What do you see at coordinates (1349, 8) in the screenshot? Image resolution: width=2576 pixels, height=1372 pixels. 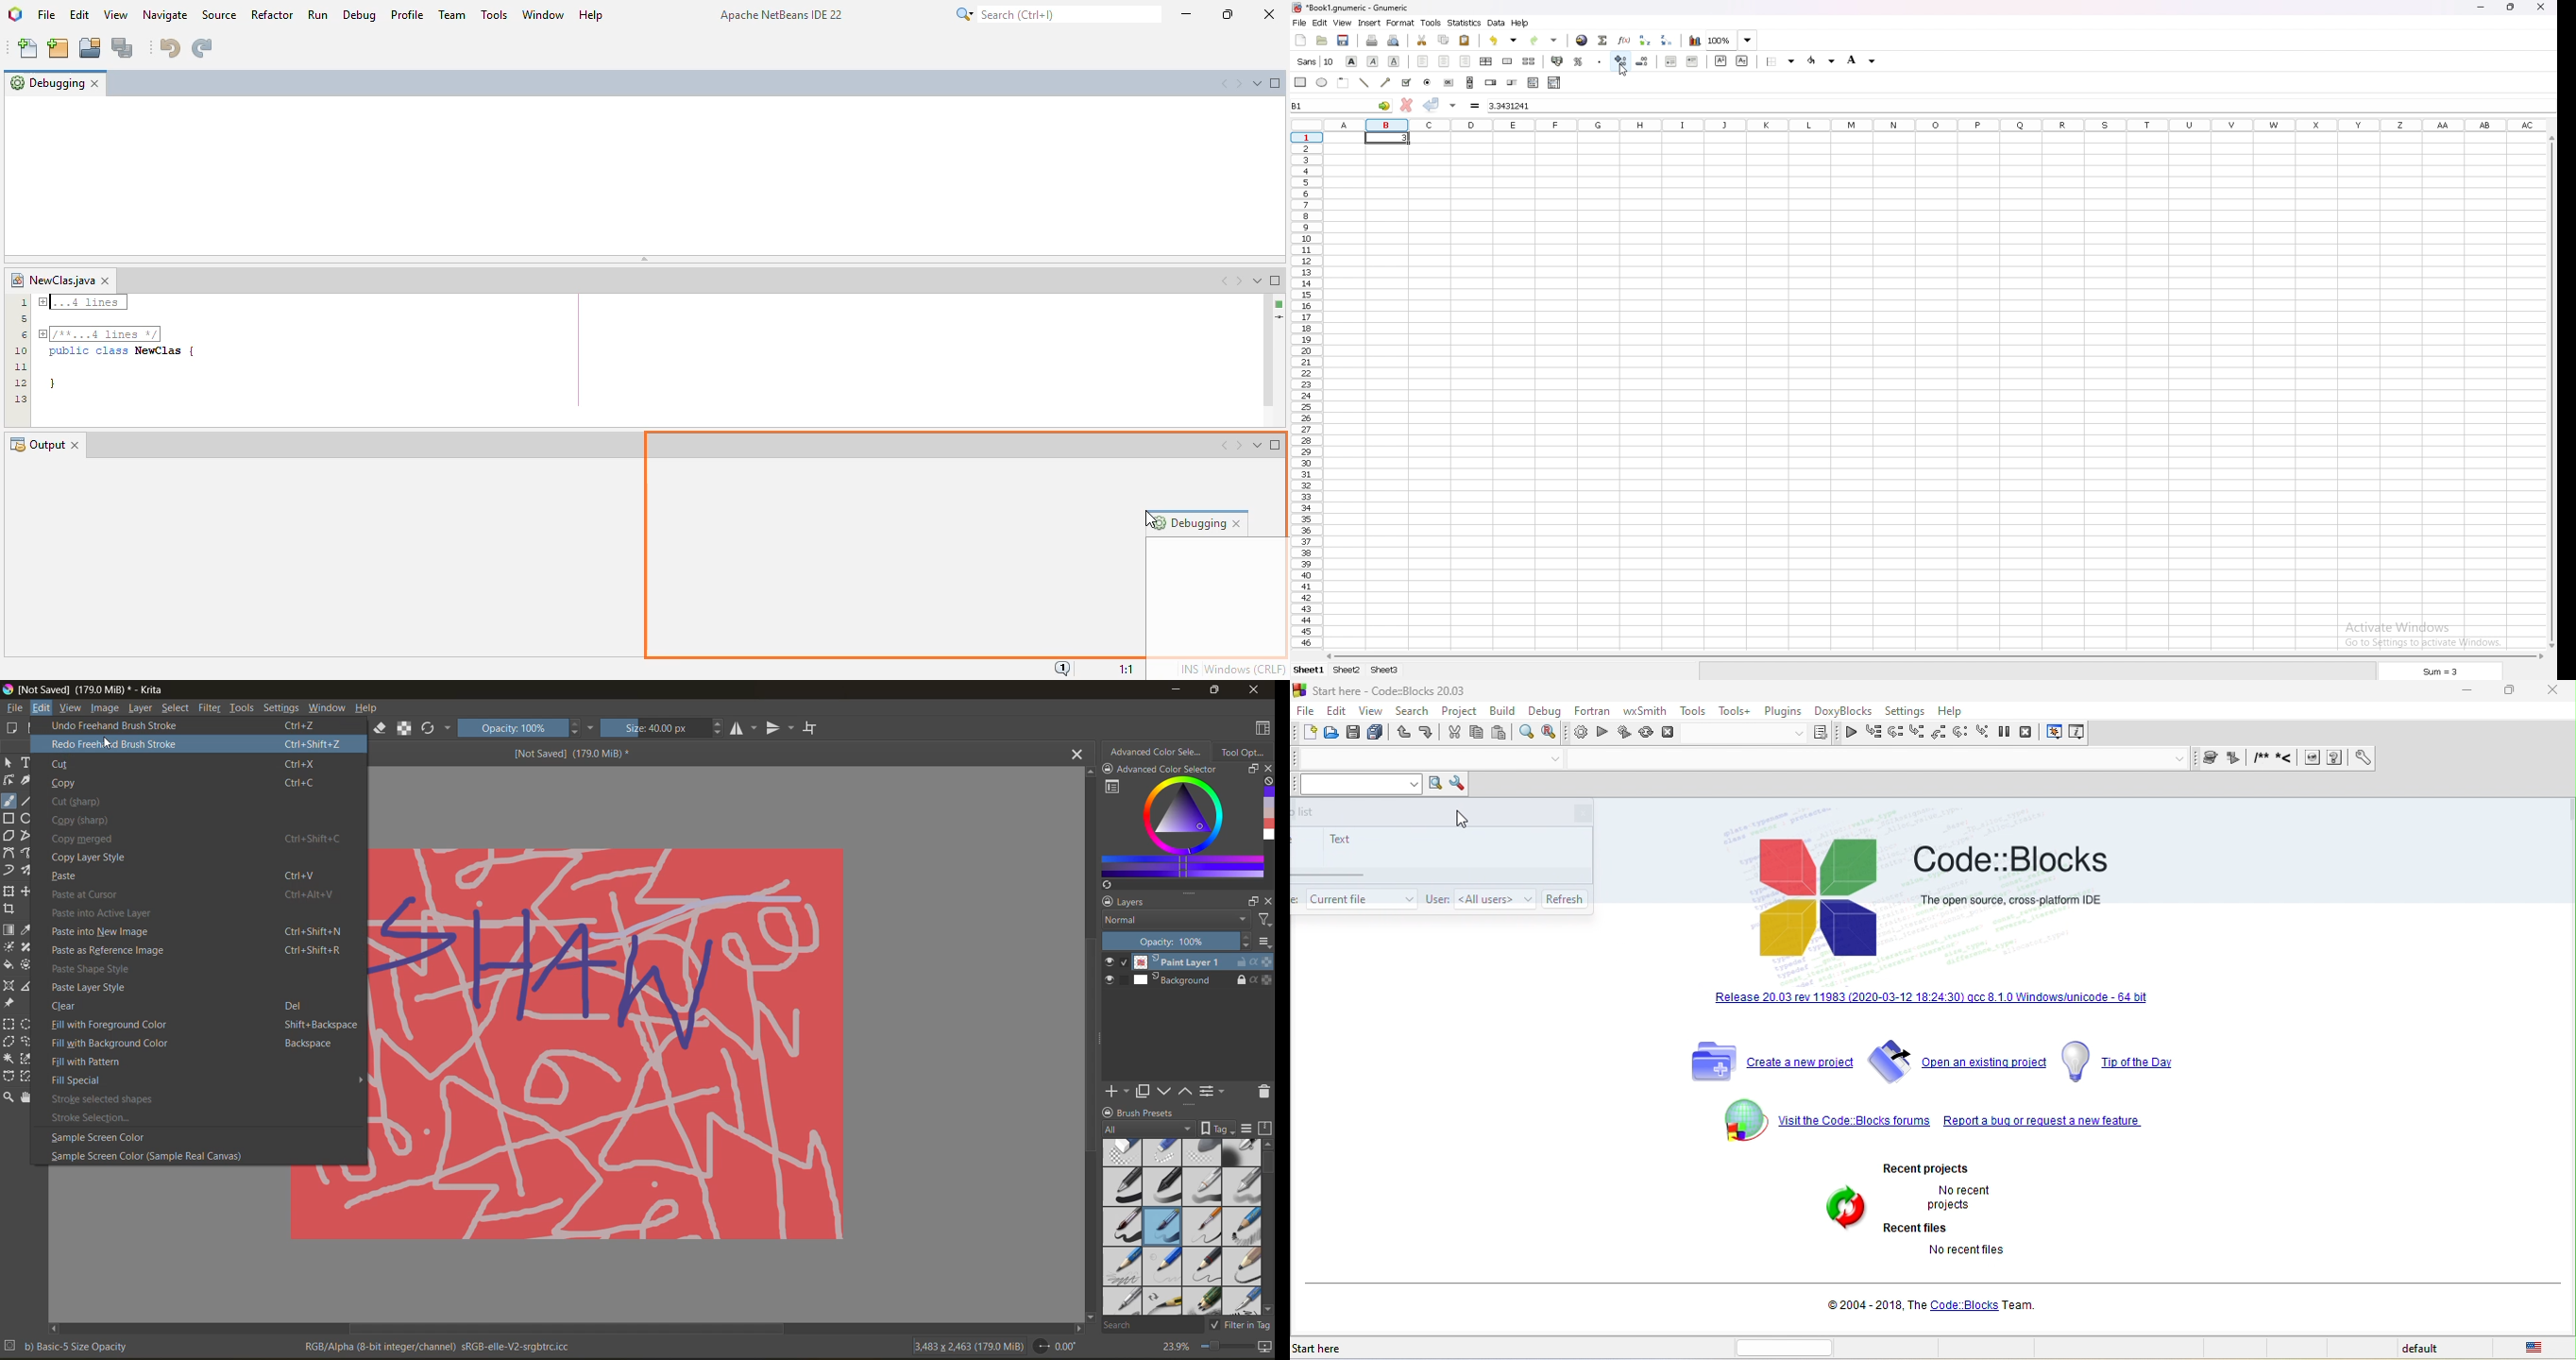 I see `file name` at bounding box center [1349, 8].